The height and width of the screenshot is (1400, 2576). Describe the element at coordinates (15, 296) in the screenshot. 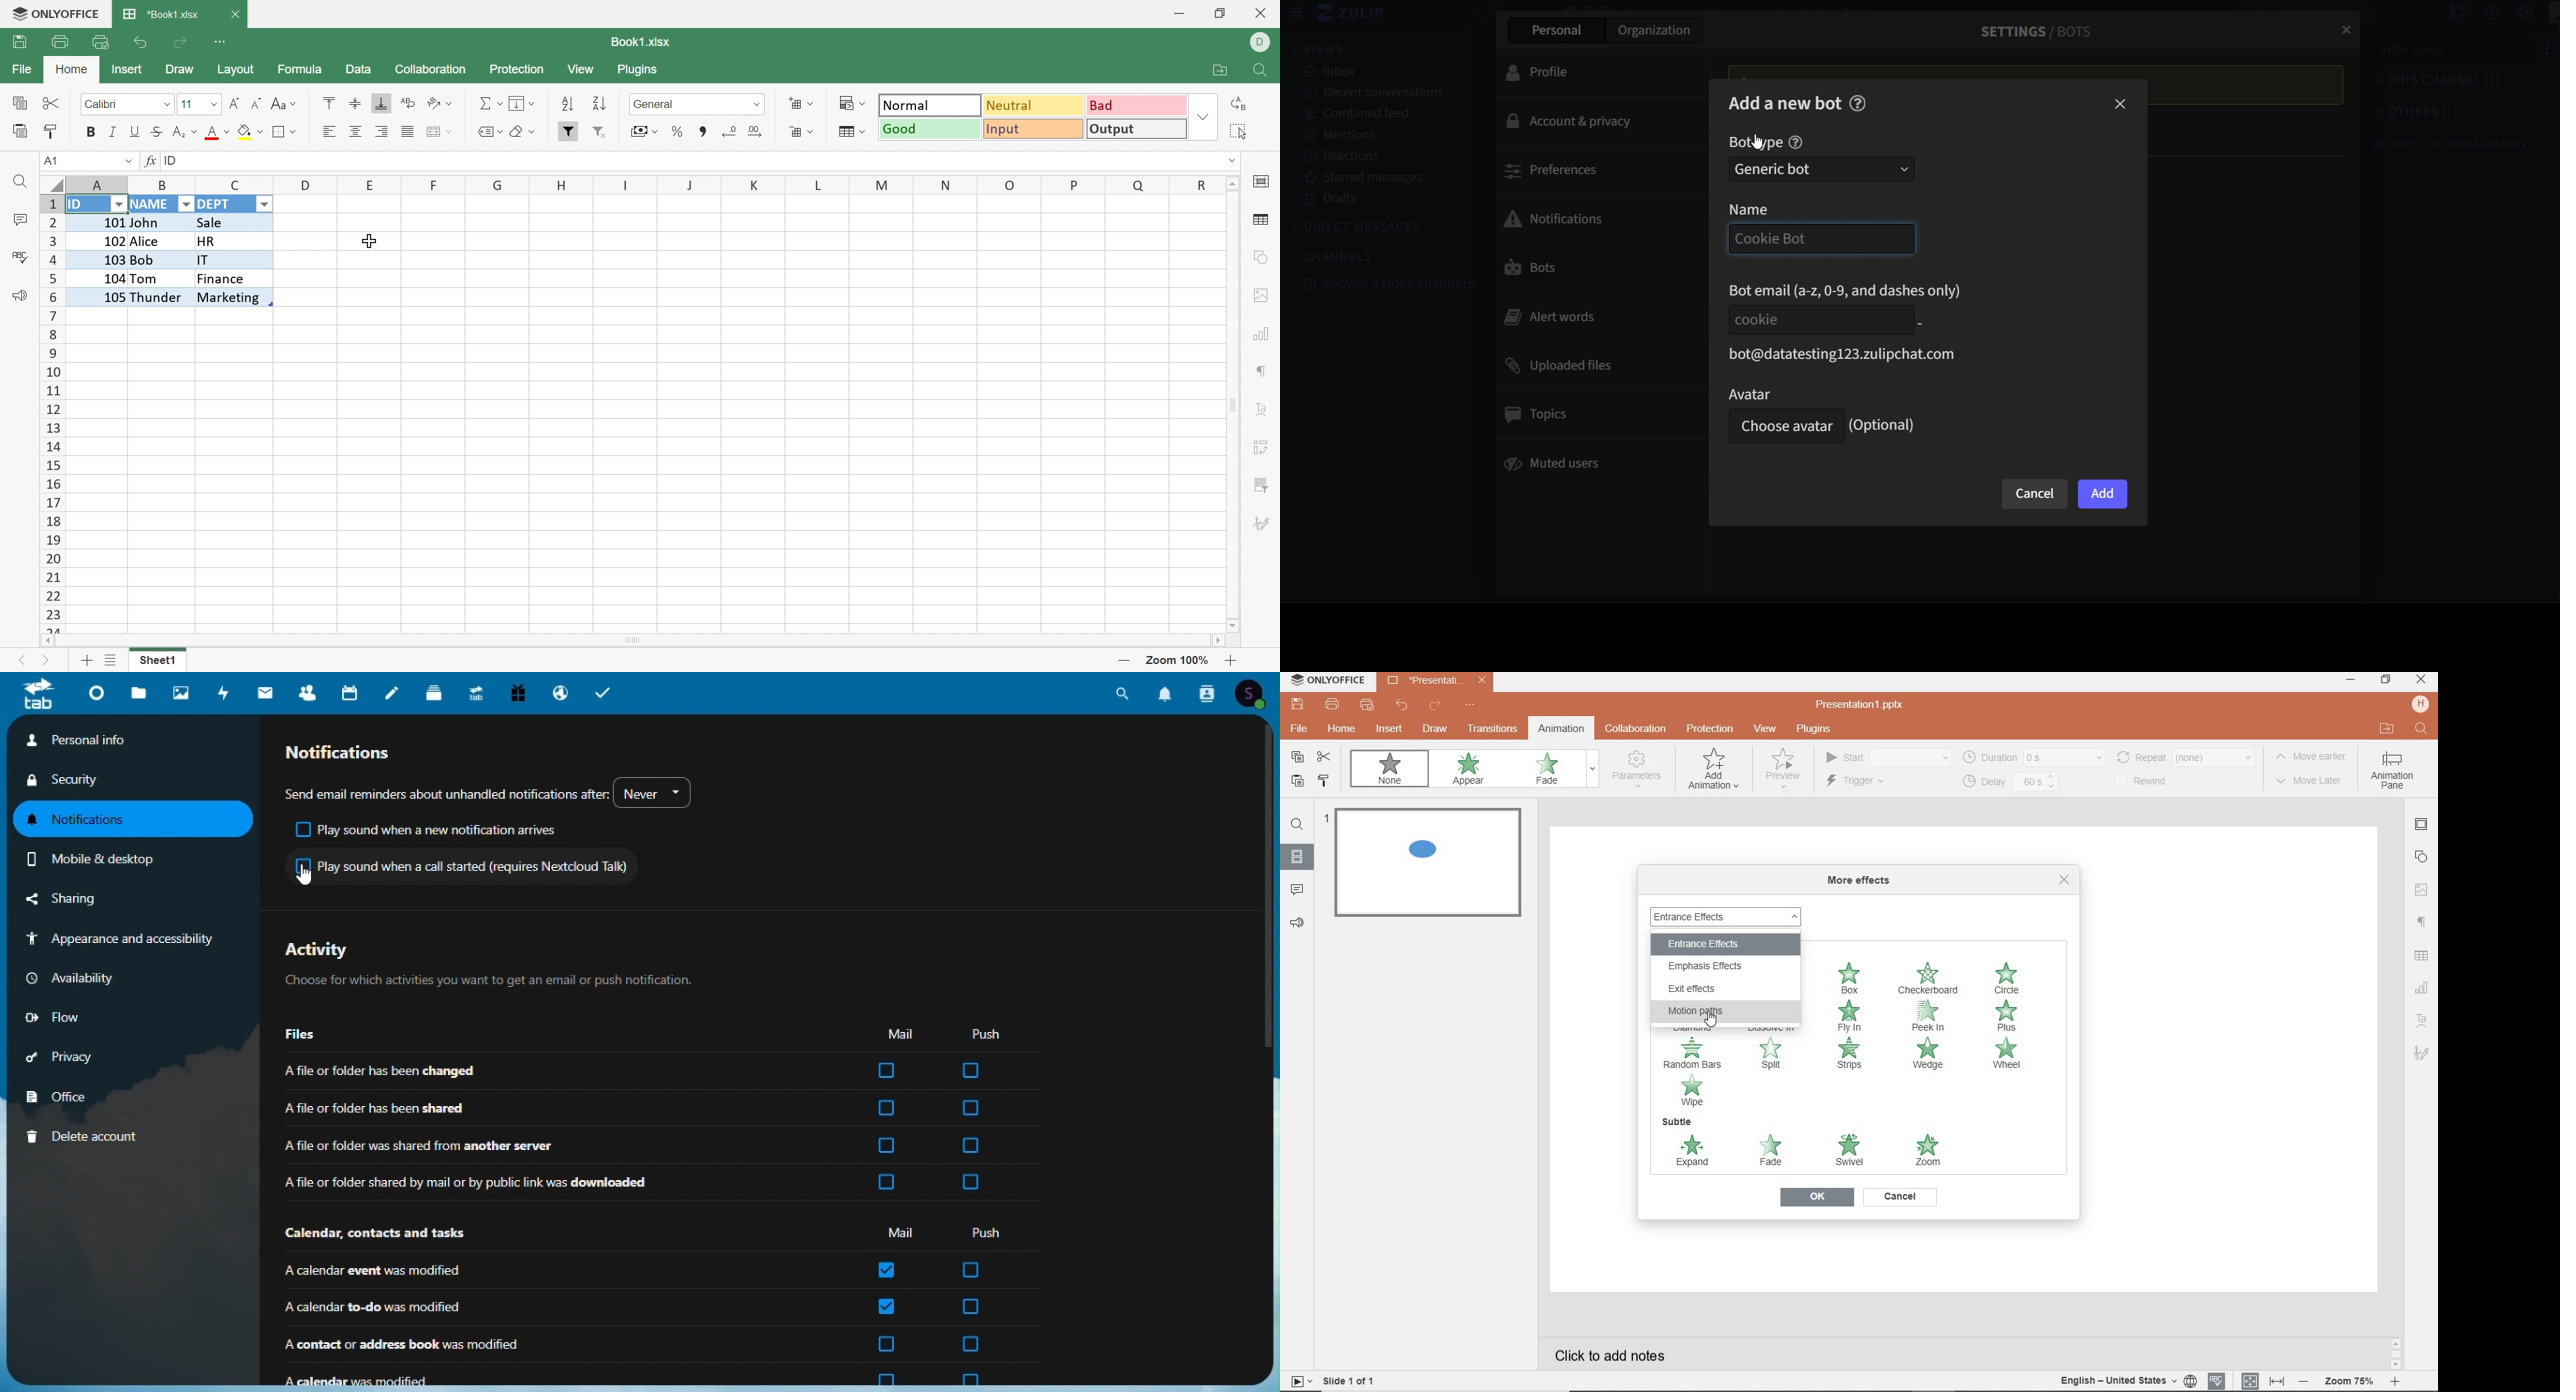

I see `Feedback & Support` at that location.